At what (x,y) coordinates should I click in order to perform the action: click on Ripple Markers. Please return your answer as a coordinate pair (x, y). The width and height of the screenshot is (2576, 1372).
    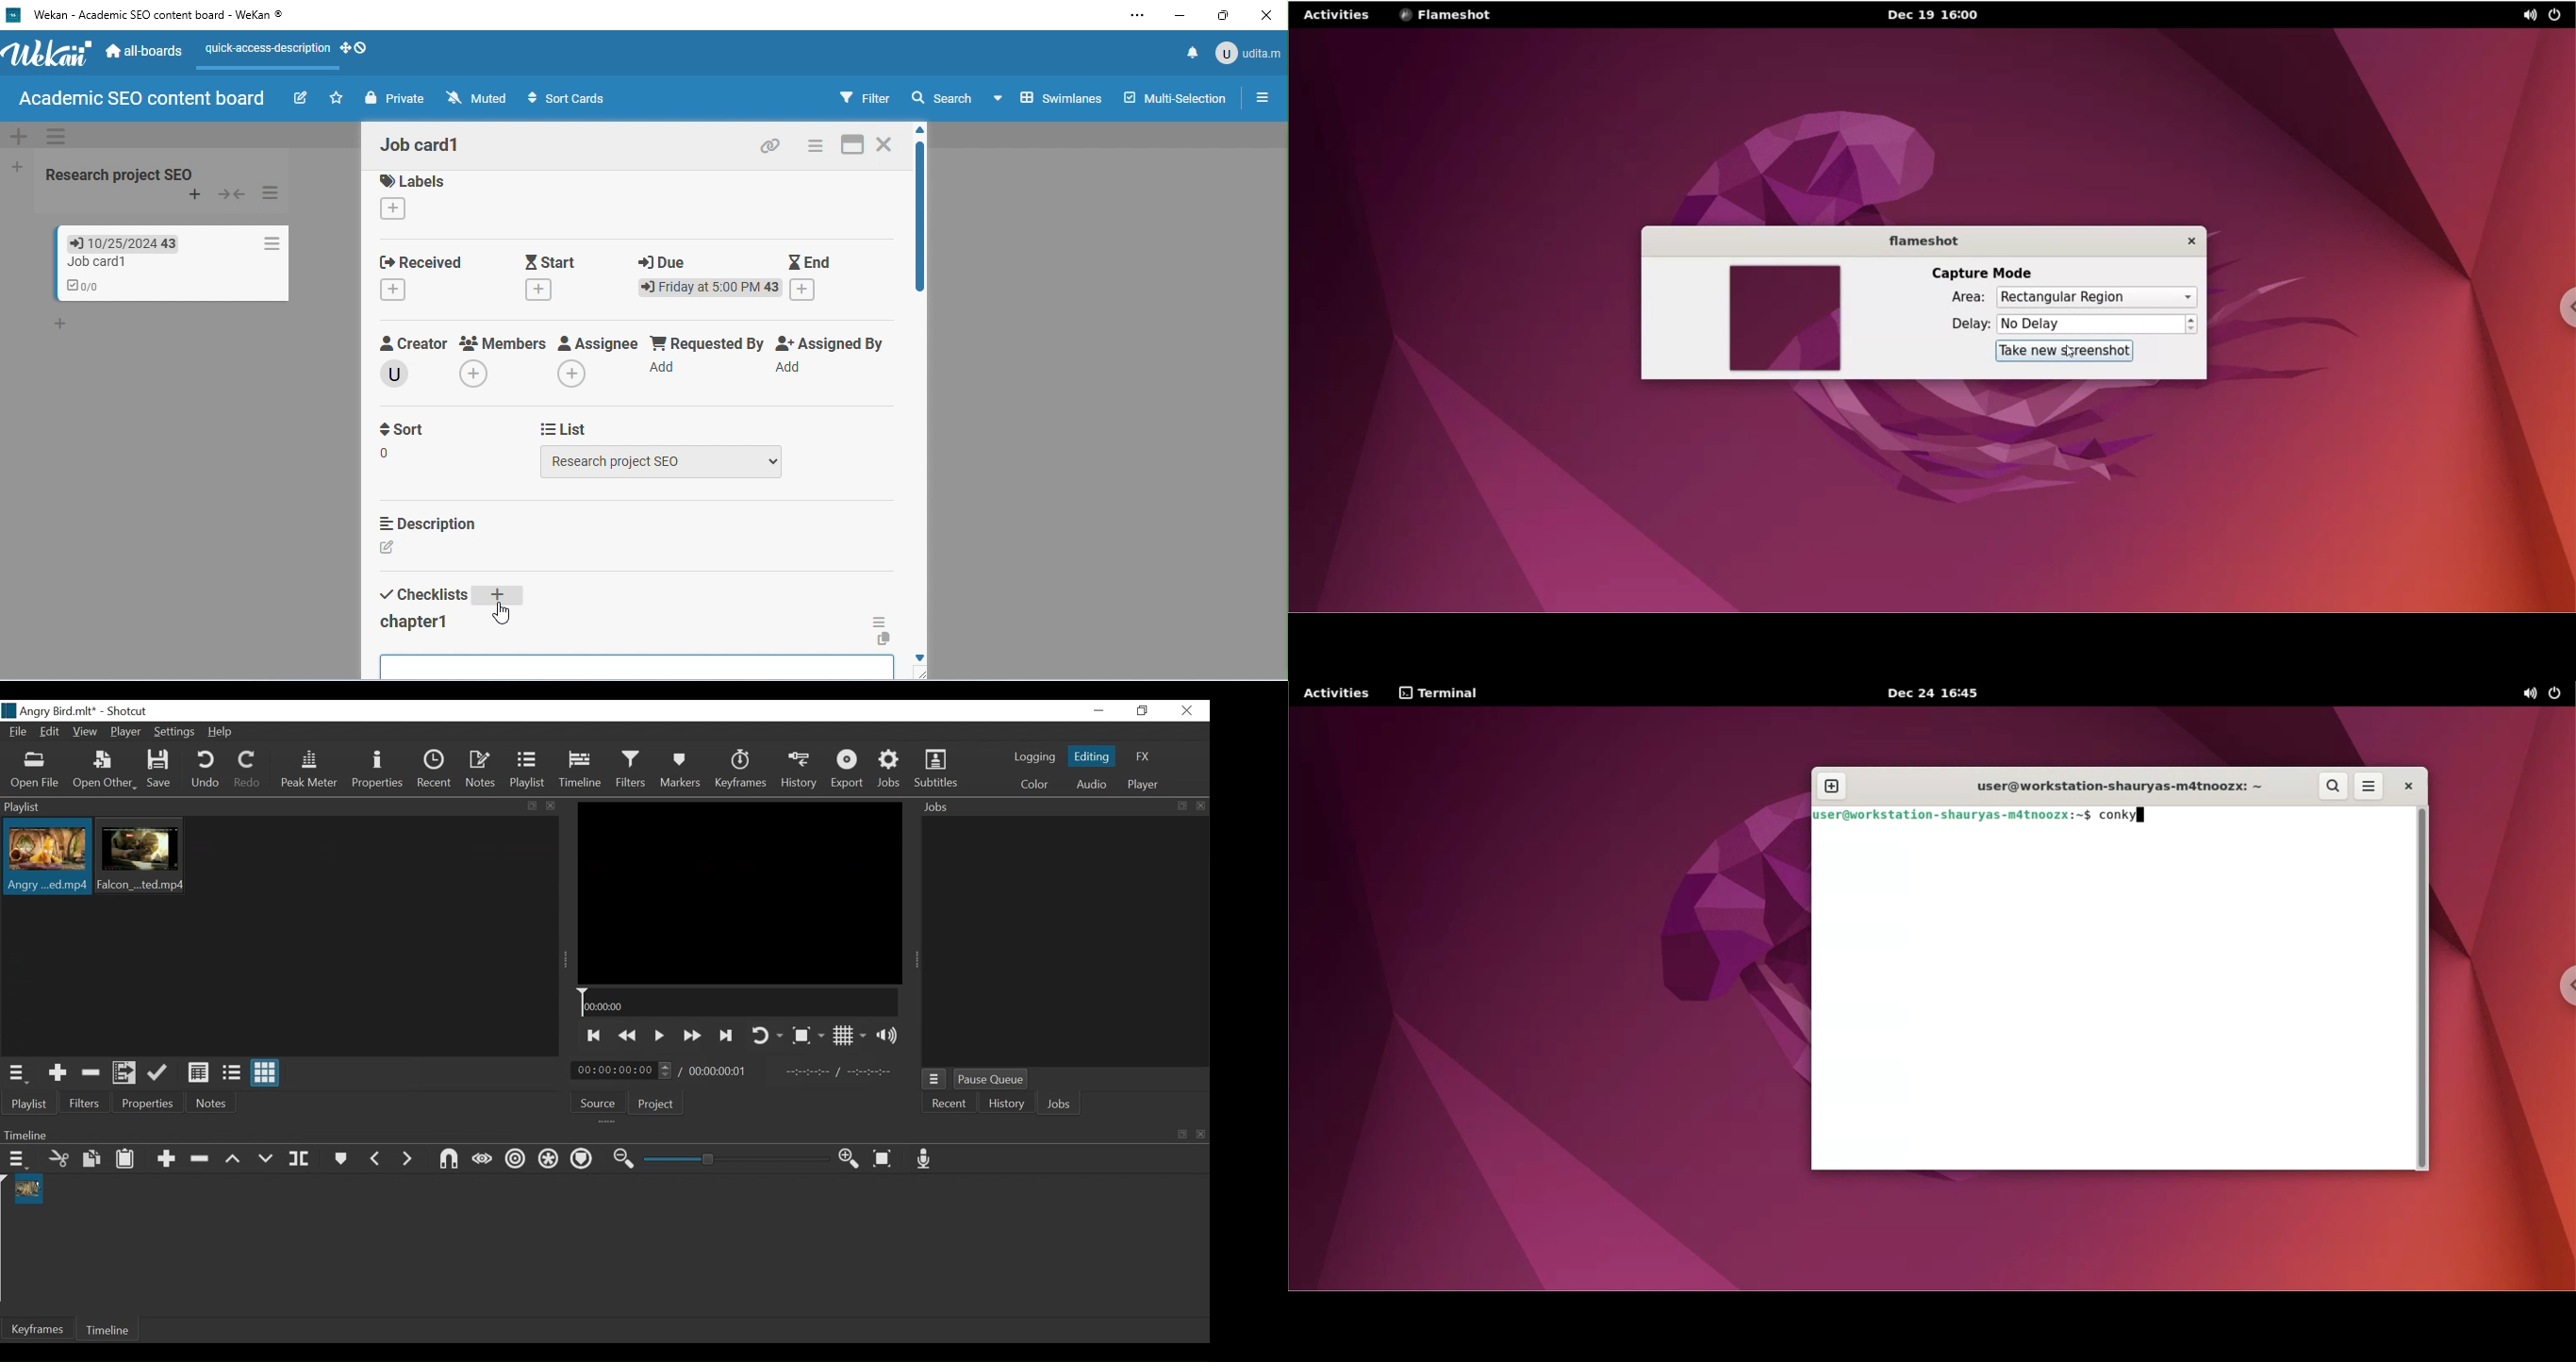
    Looking at the image, I should click on (584, 1161).